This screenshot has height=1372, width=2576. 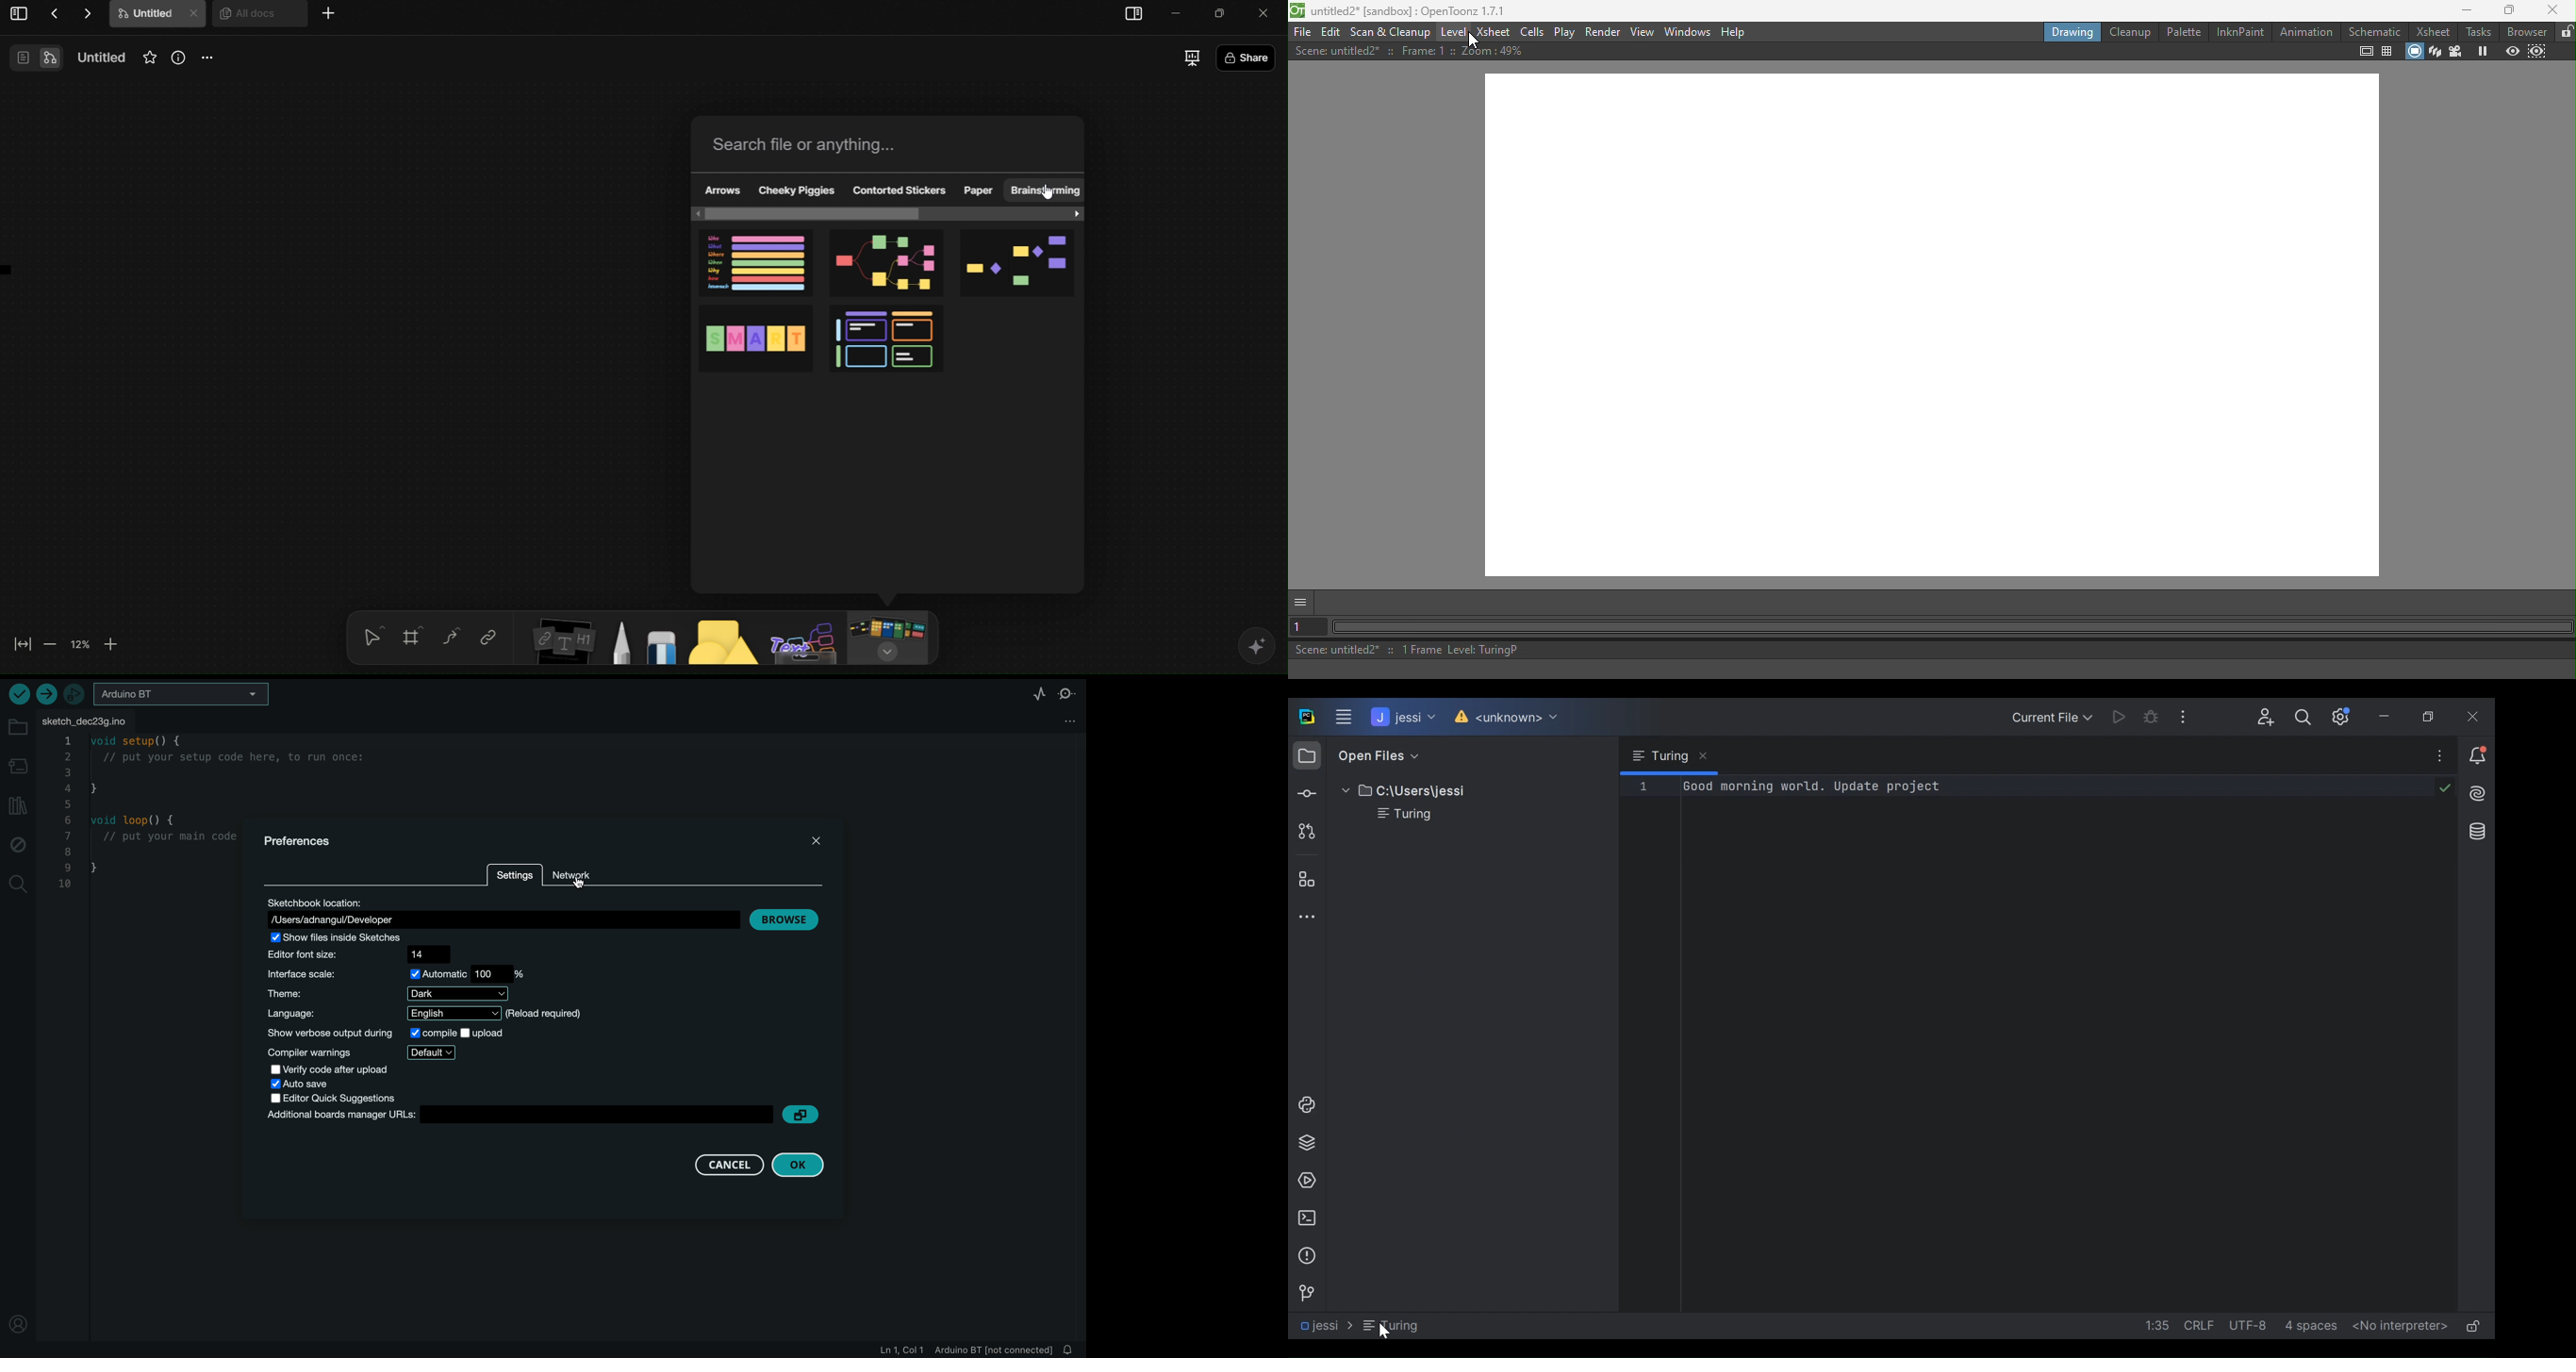 I want to click on Search, so click(x=2304, y=716).